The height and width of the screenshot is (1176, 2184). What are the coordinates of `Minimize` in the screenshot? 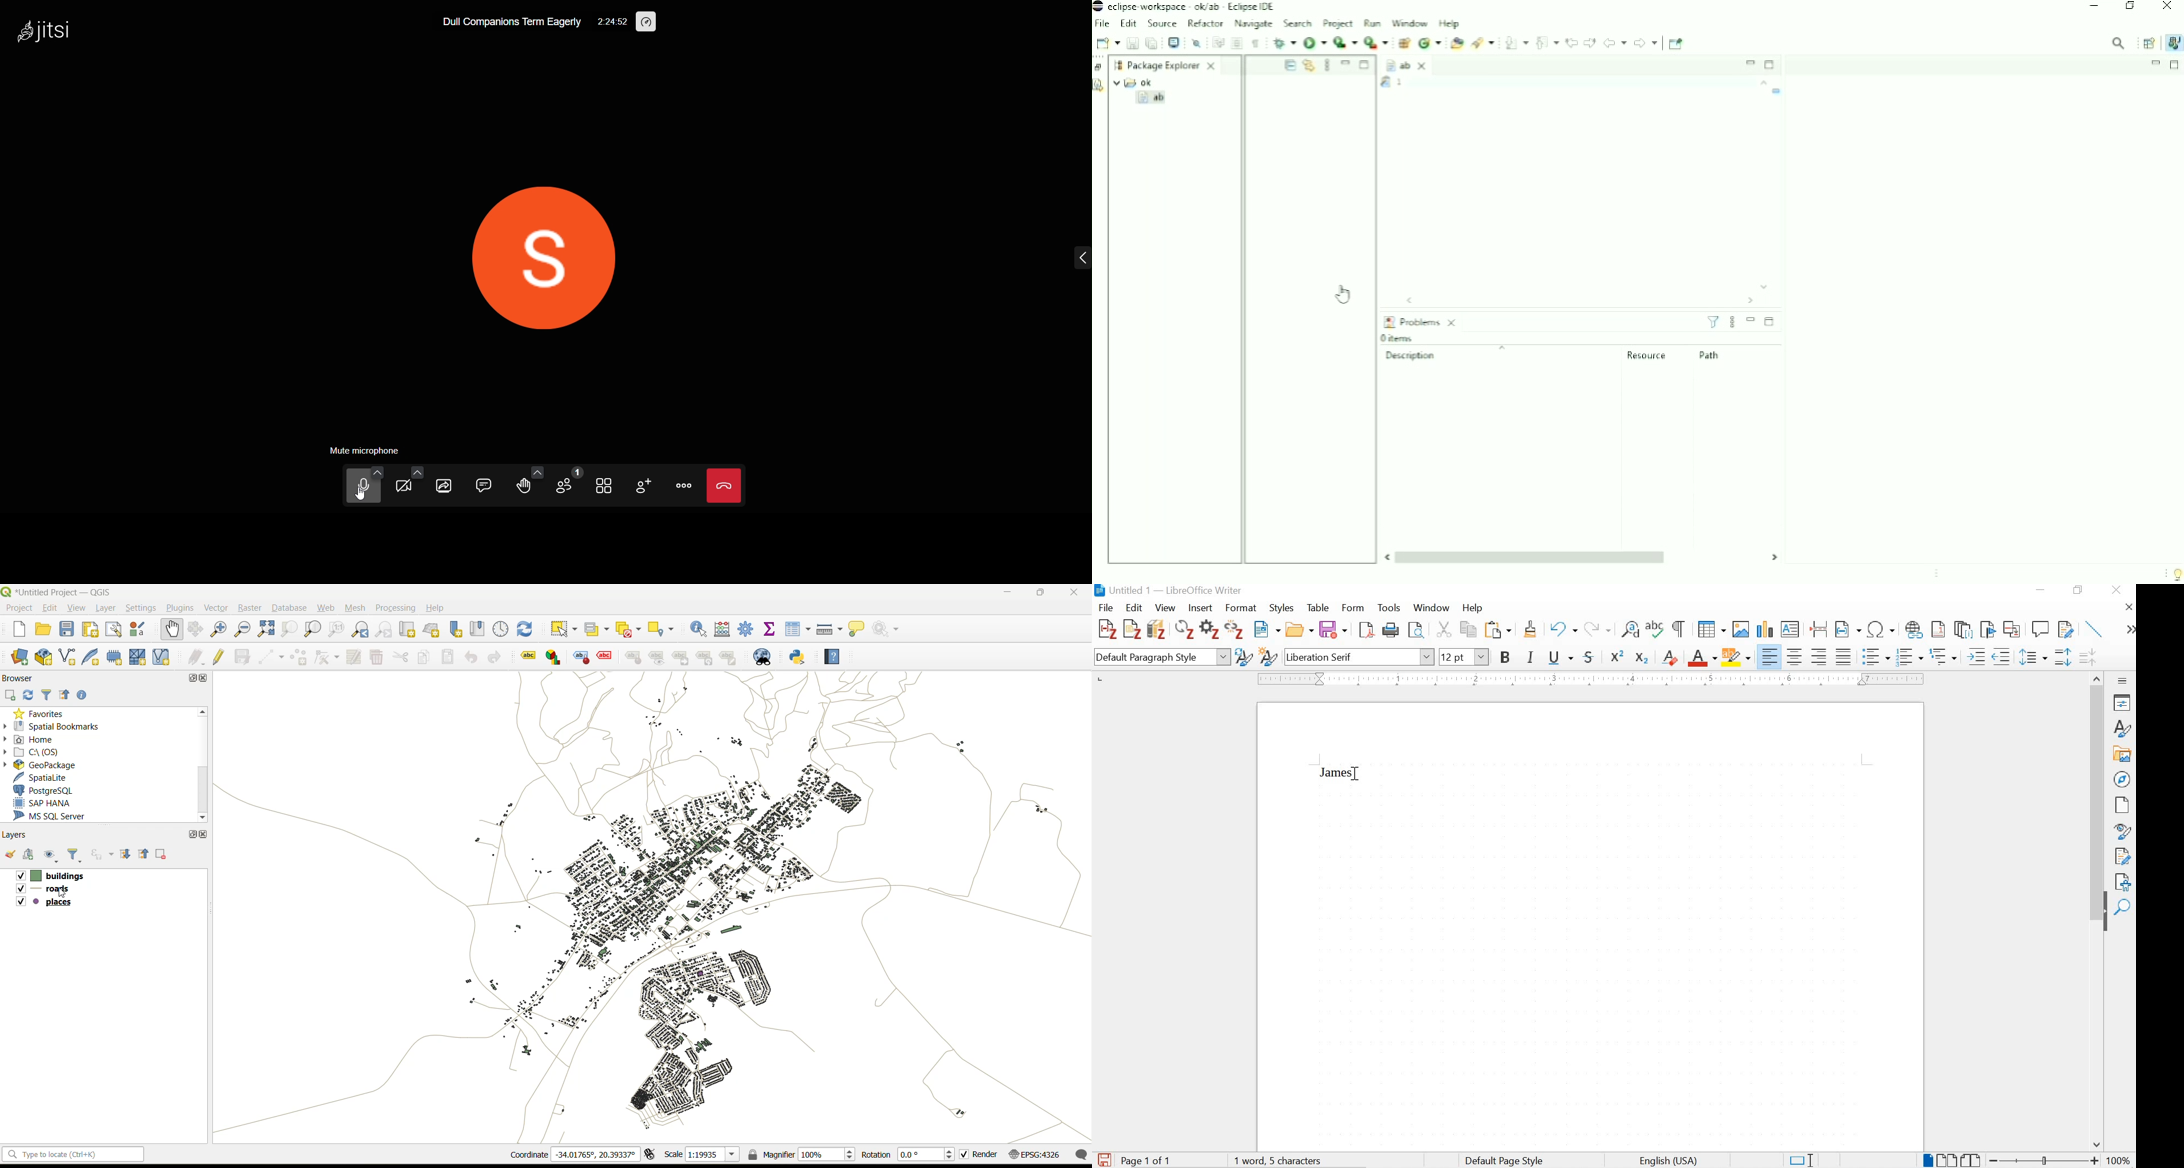 It's located at (2094, 6).